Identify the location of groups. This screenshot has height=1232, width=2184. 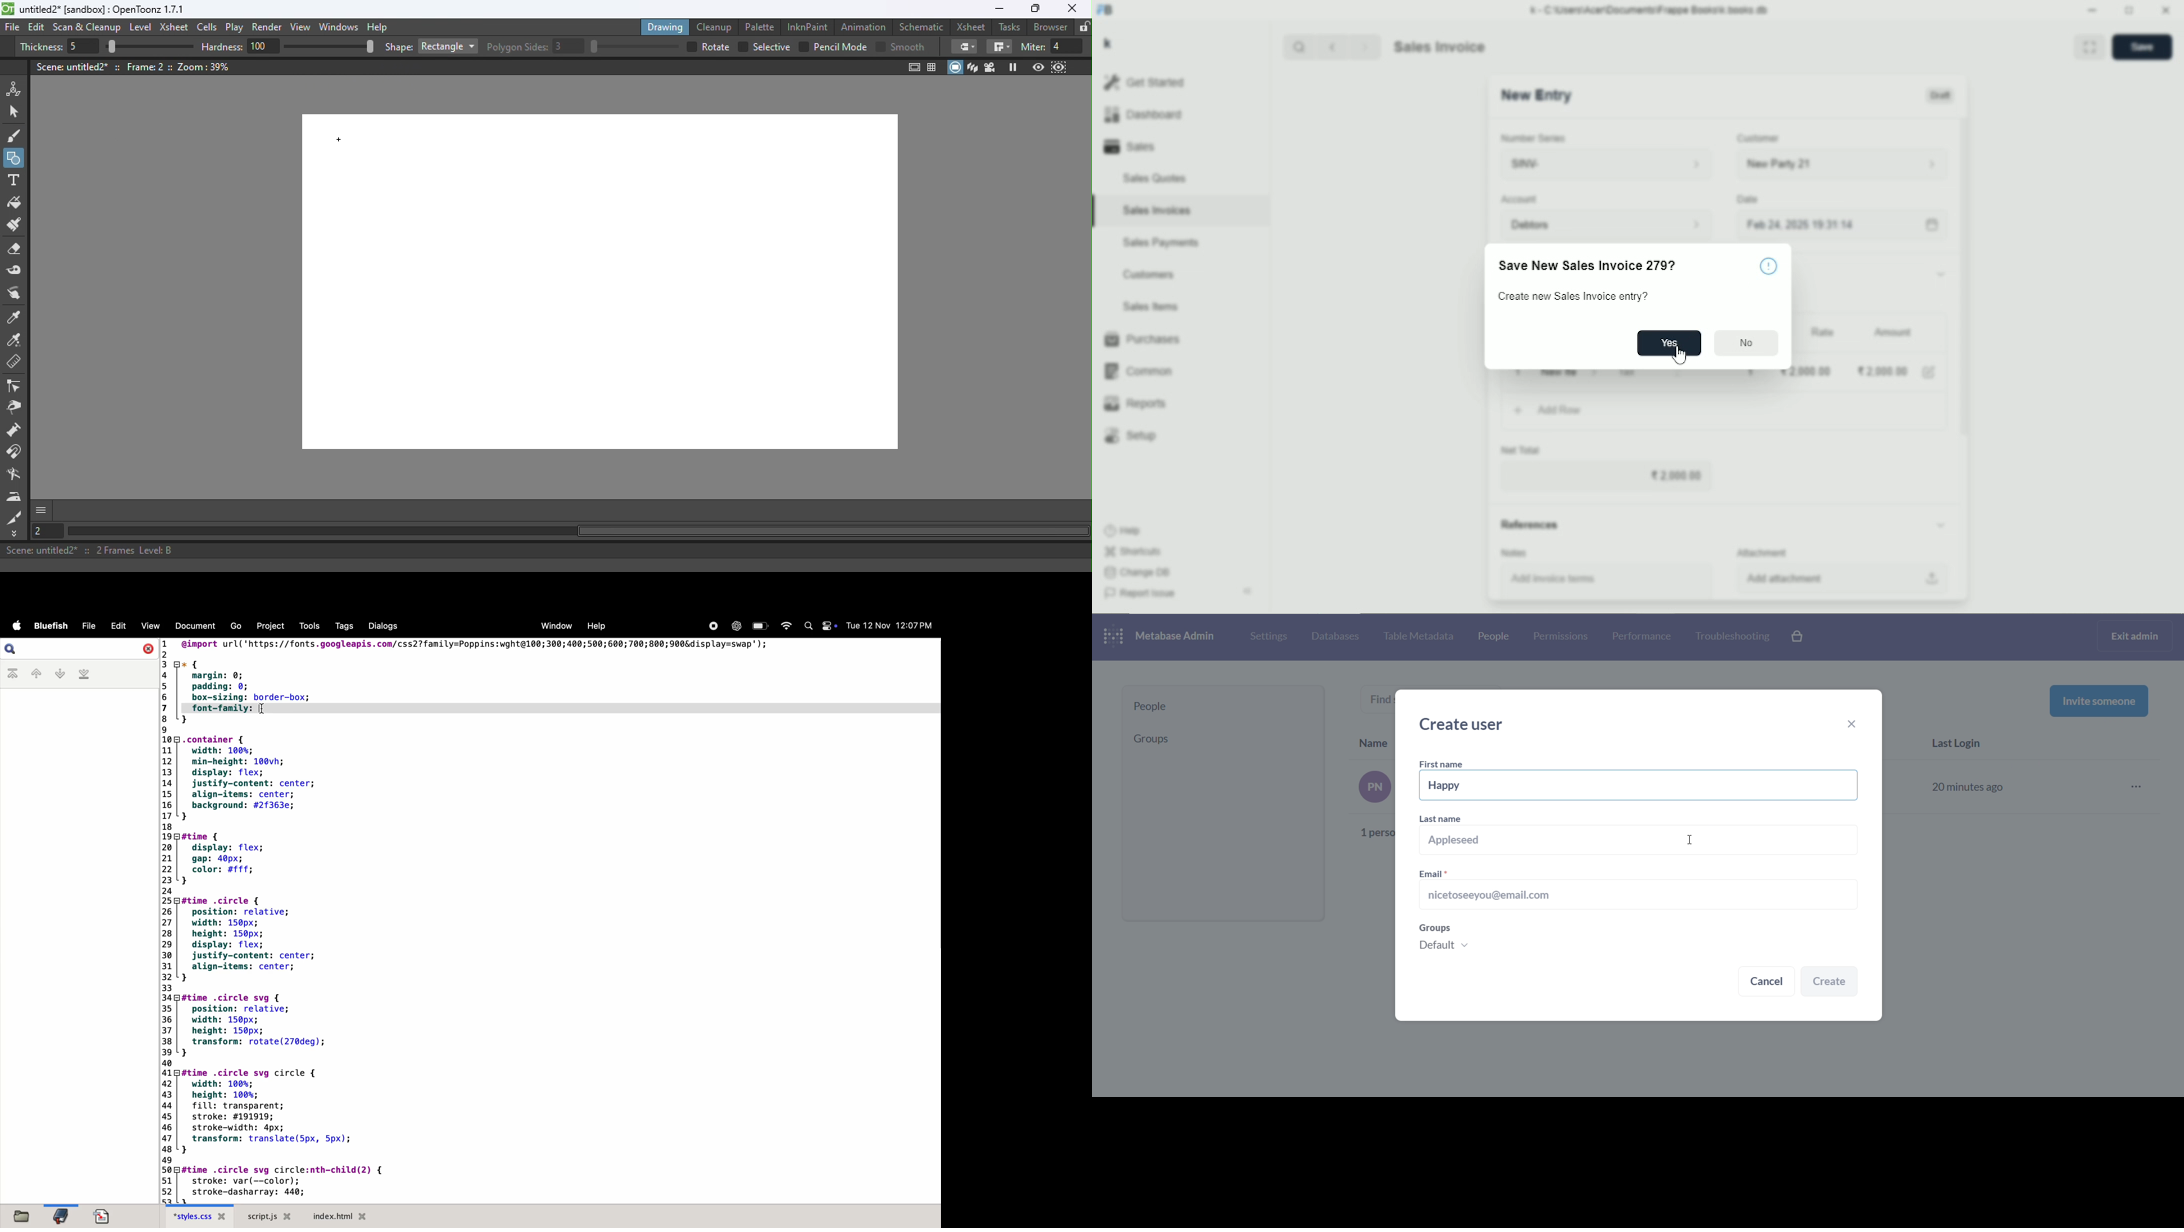
(1219, 739).